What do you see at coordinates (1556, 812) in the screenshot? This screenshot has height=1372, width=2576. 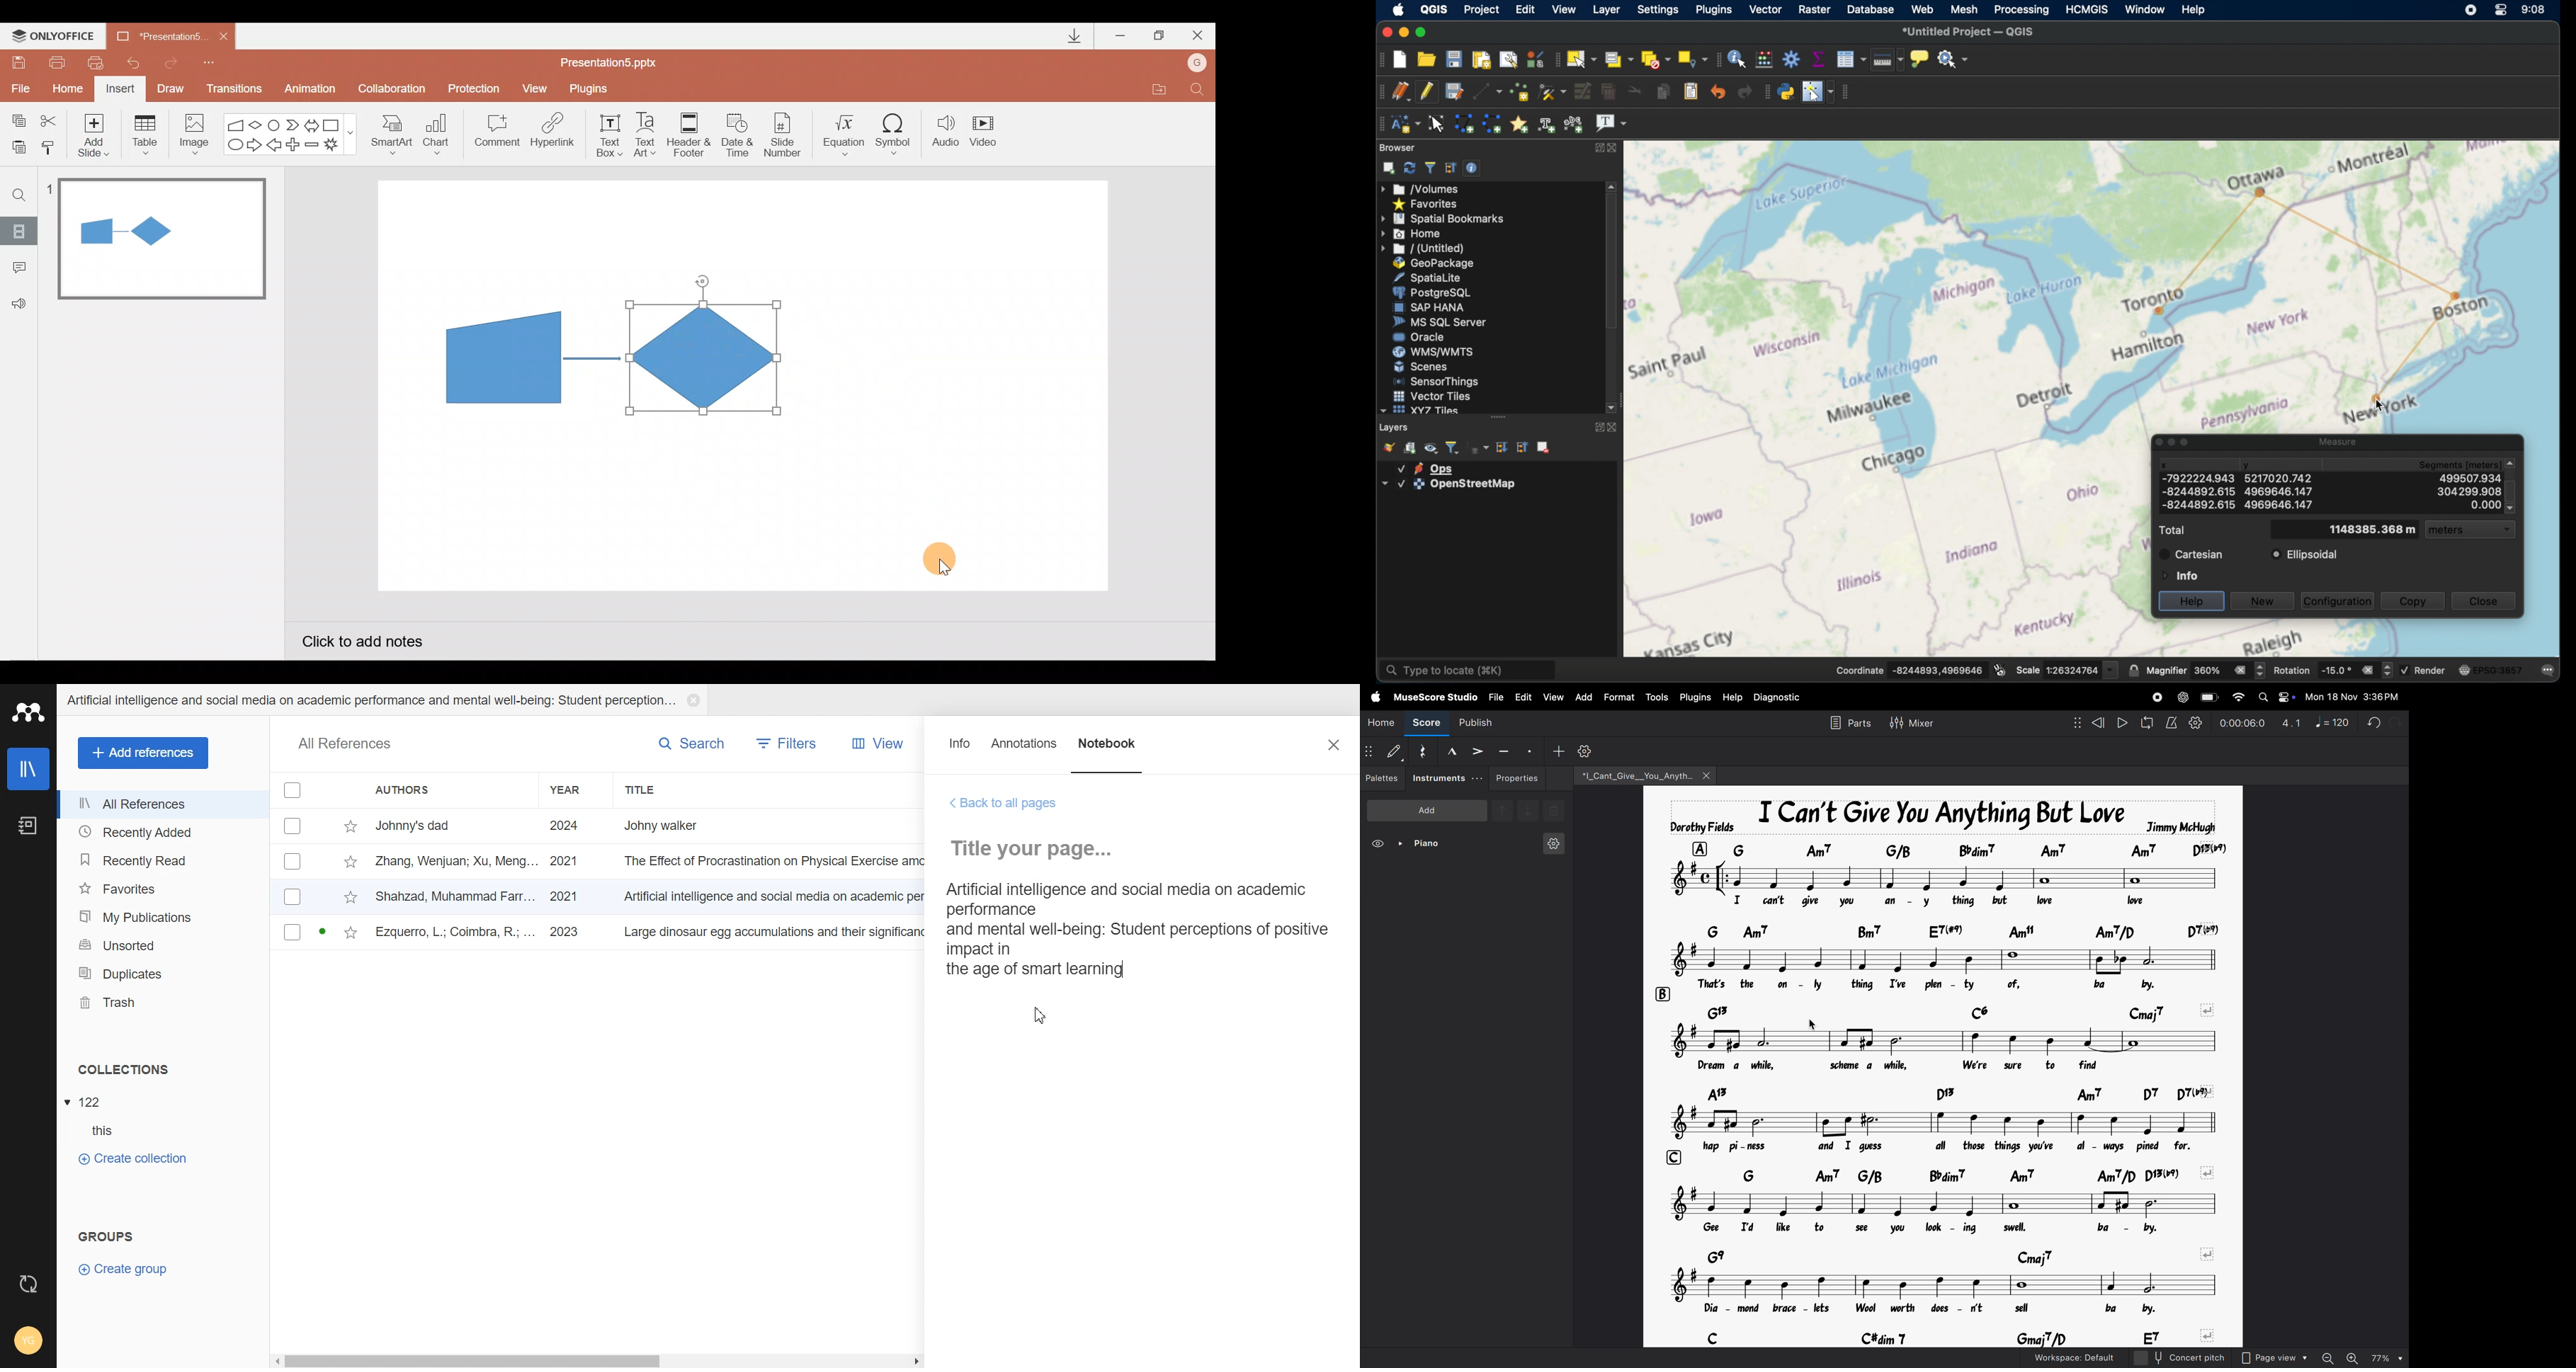 I see `delete` at bounding box center [1556, 812].